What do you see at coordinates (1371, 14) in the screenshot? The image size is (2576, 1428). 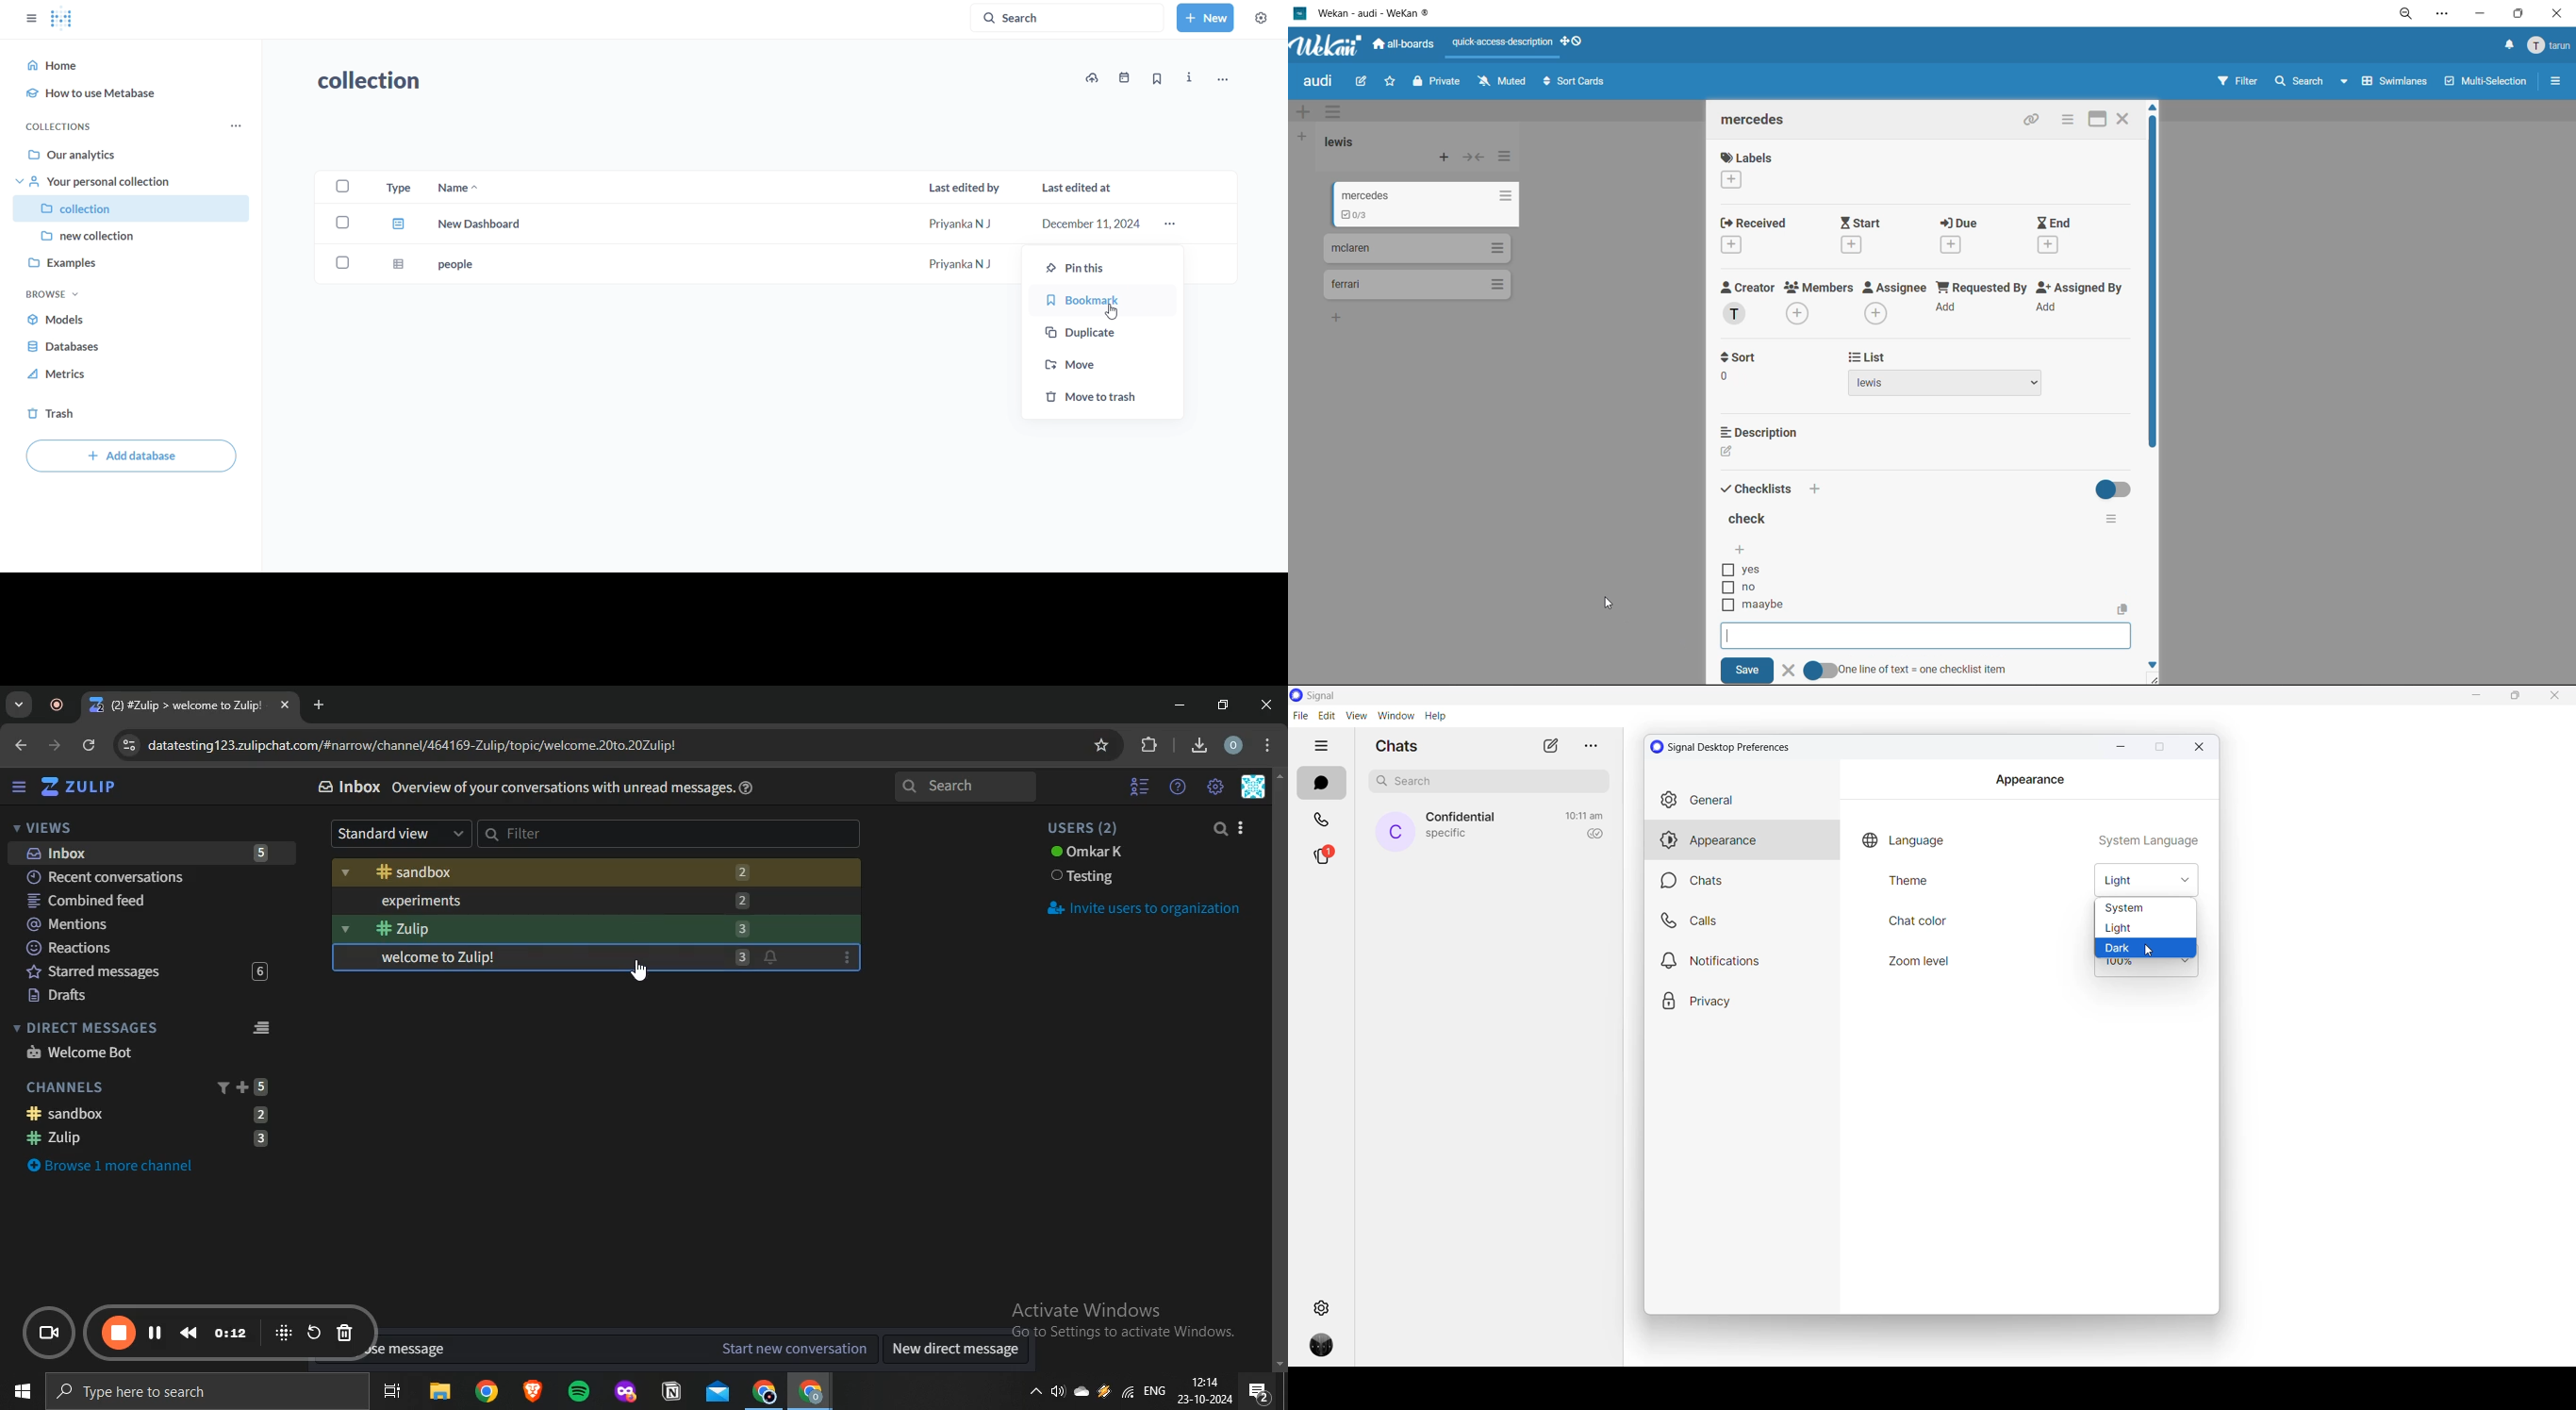 I see `app title` at bounding box center [1371, 14].